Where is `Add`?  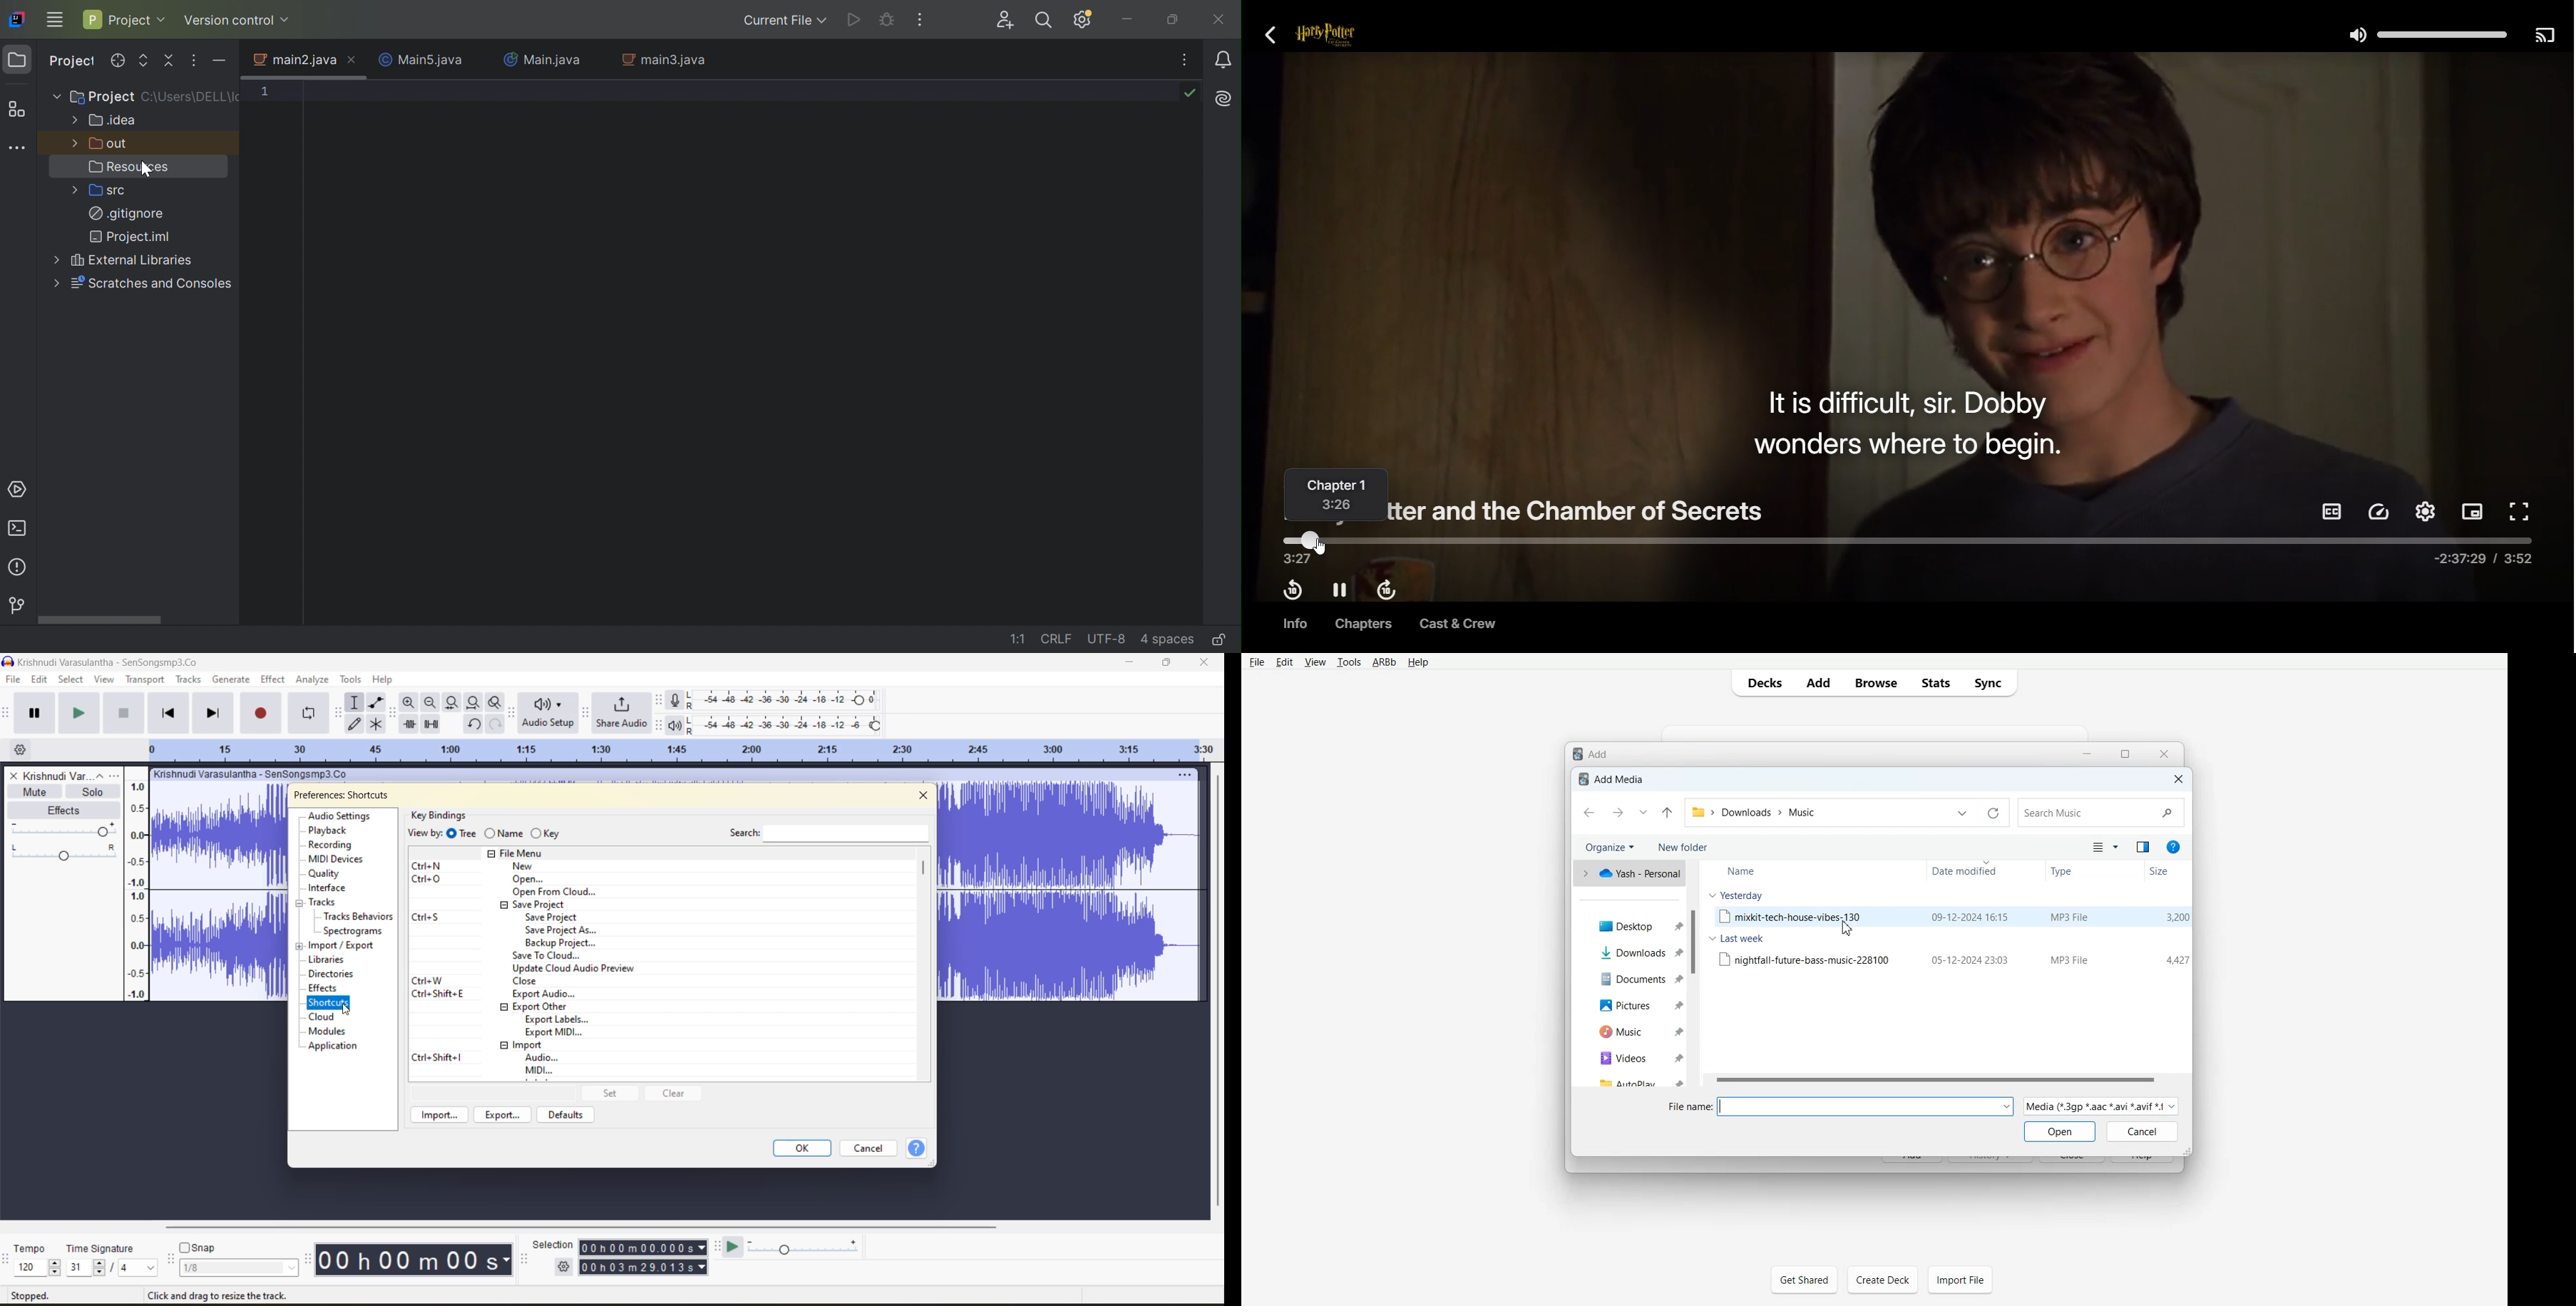 Add is located at coordinates (1819, 683).